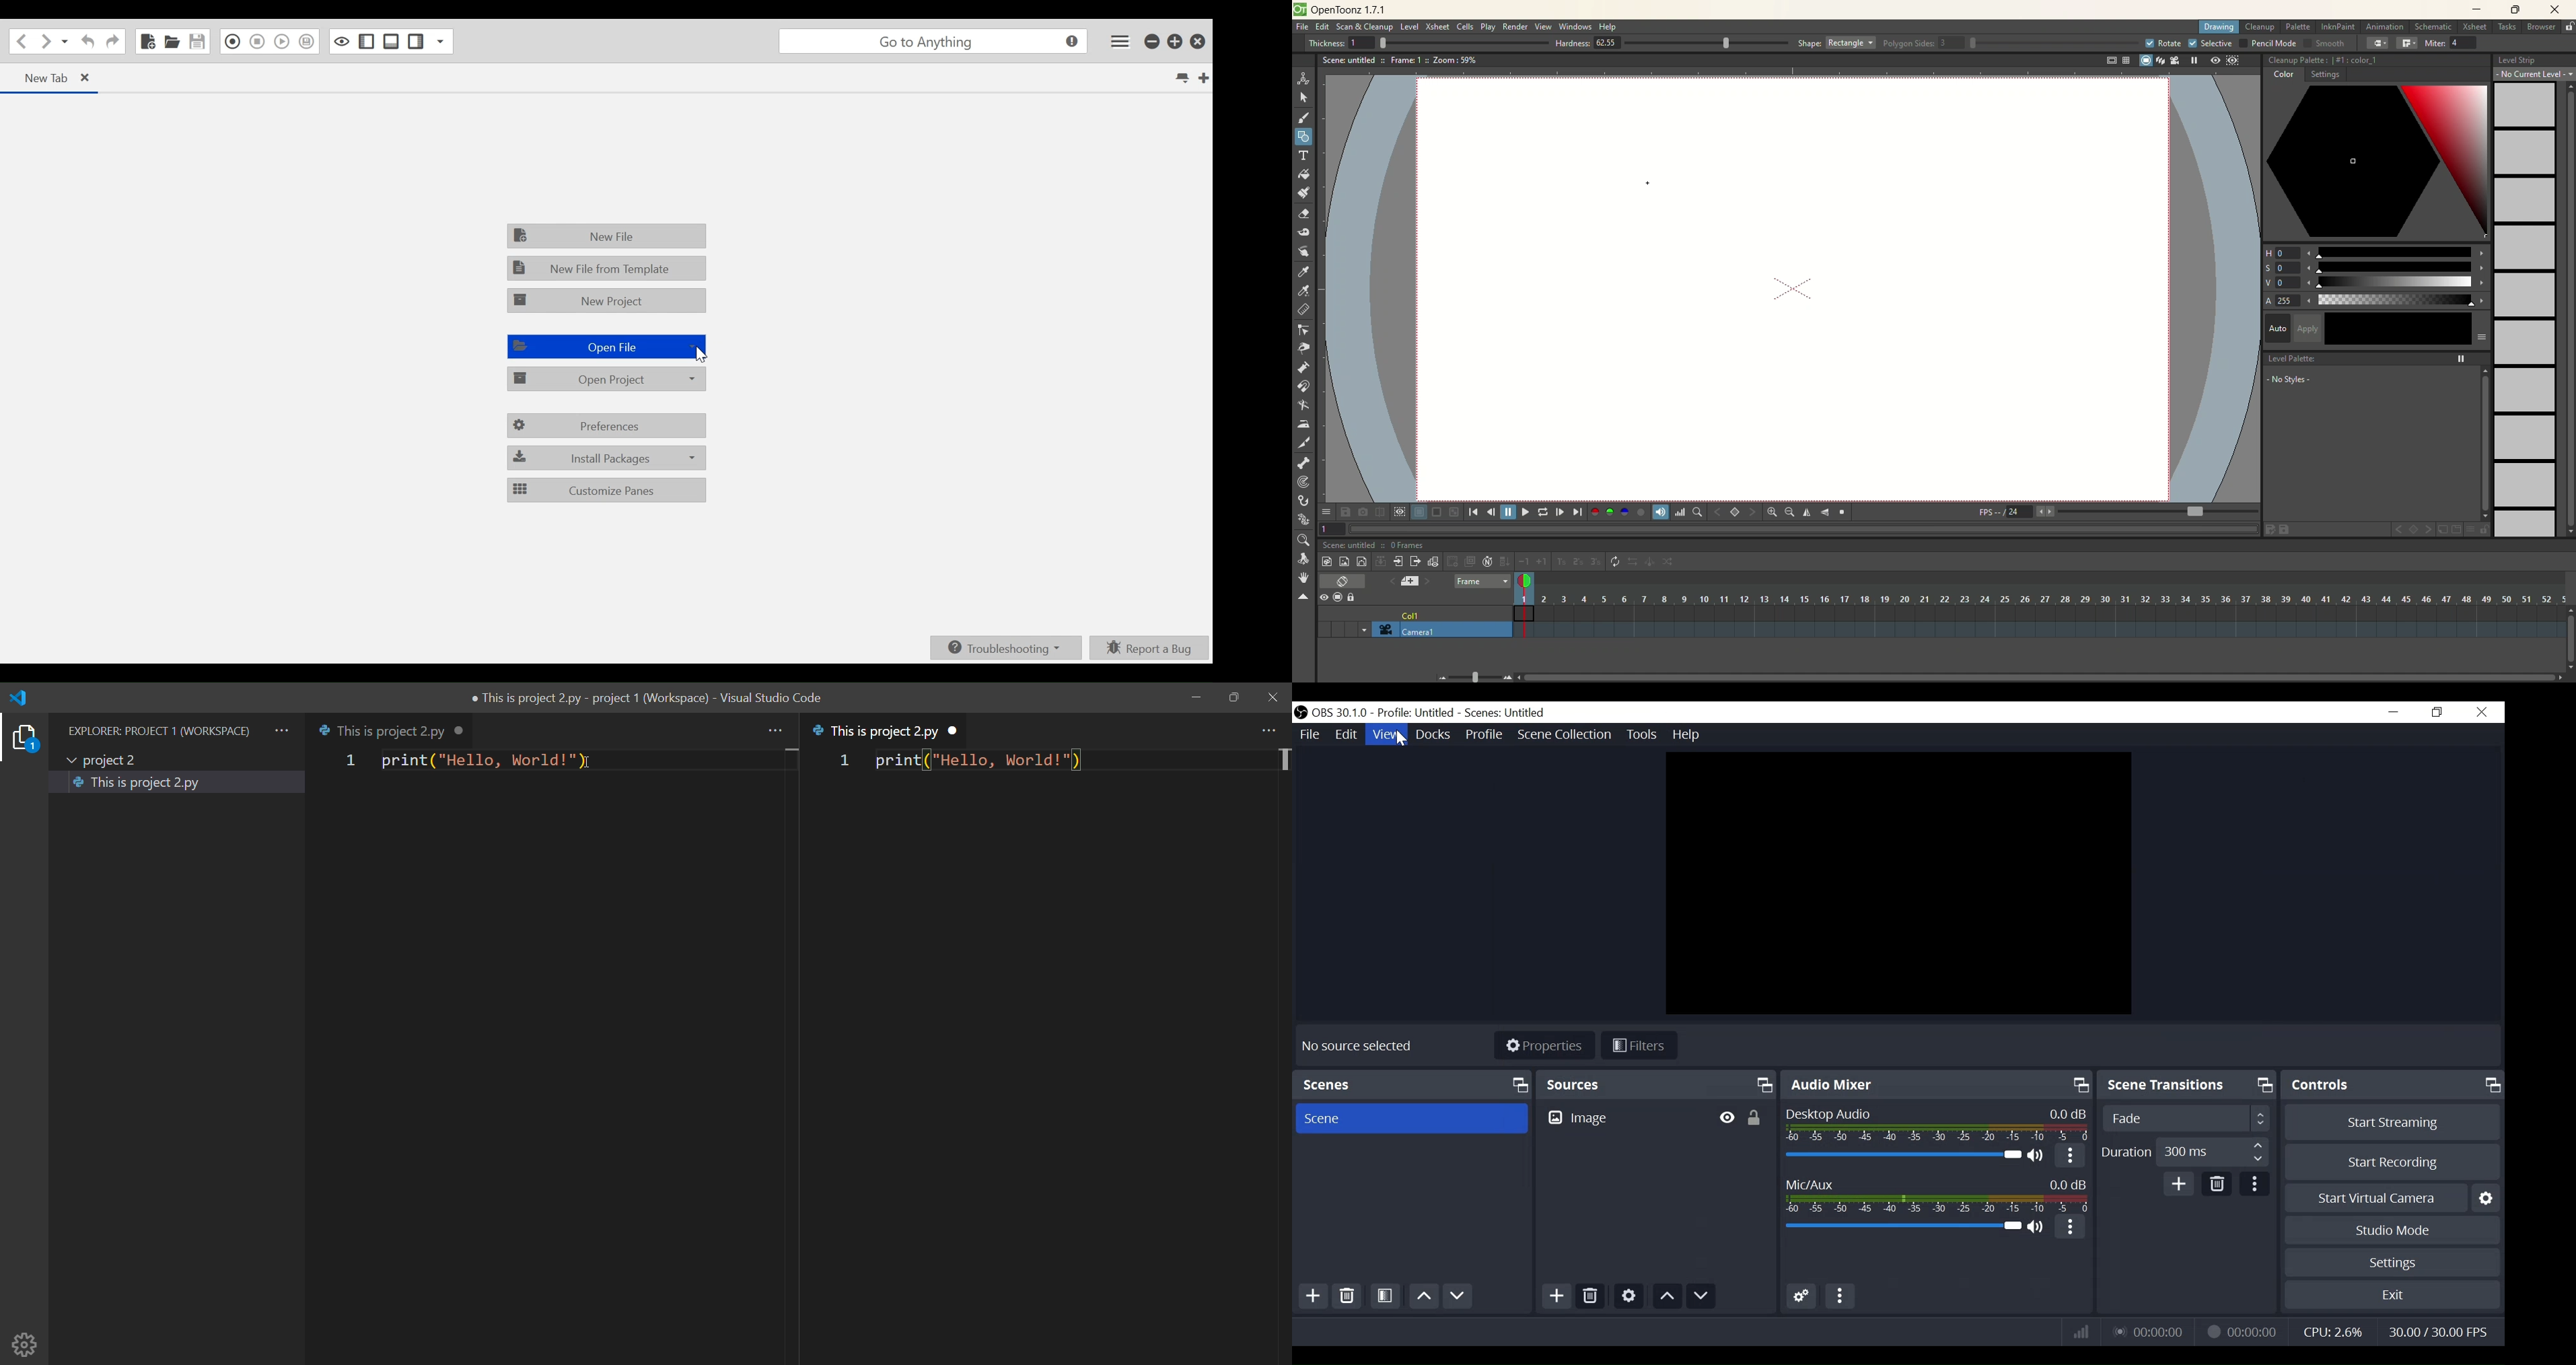 This screenshot has height=1372, width=2576. Describe the element at coordinates (2477, 27) in the screenshot. I see `X sheet` at that location.